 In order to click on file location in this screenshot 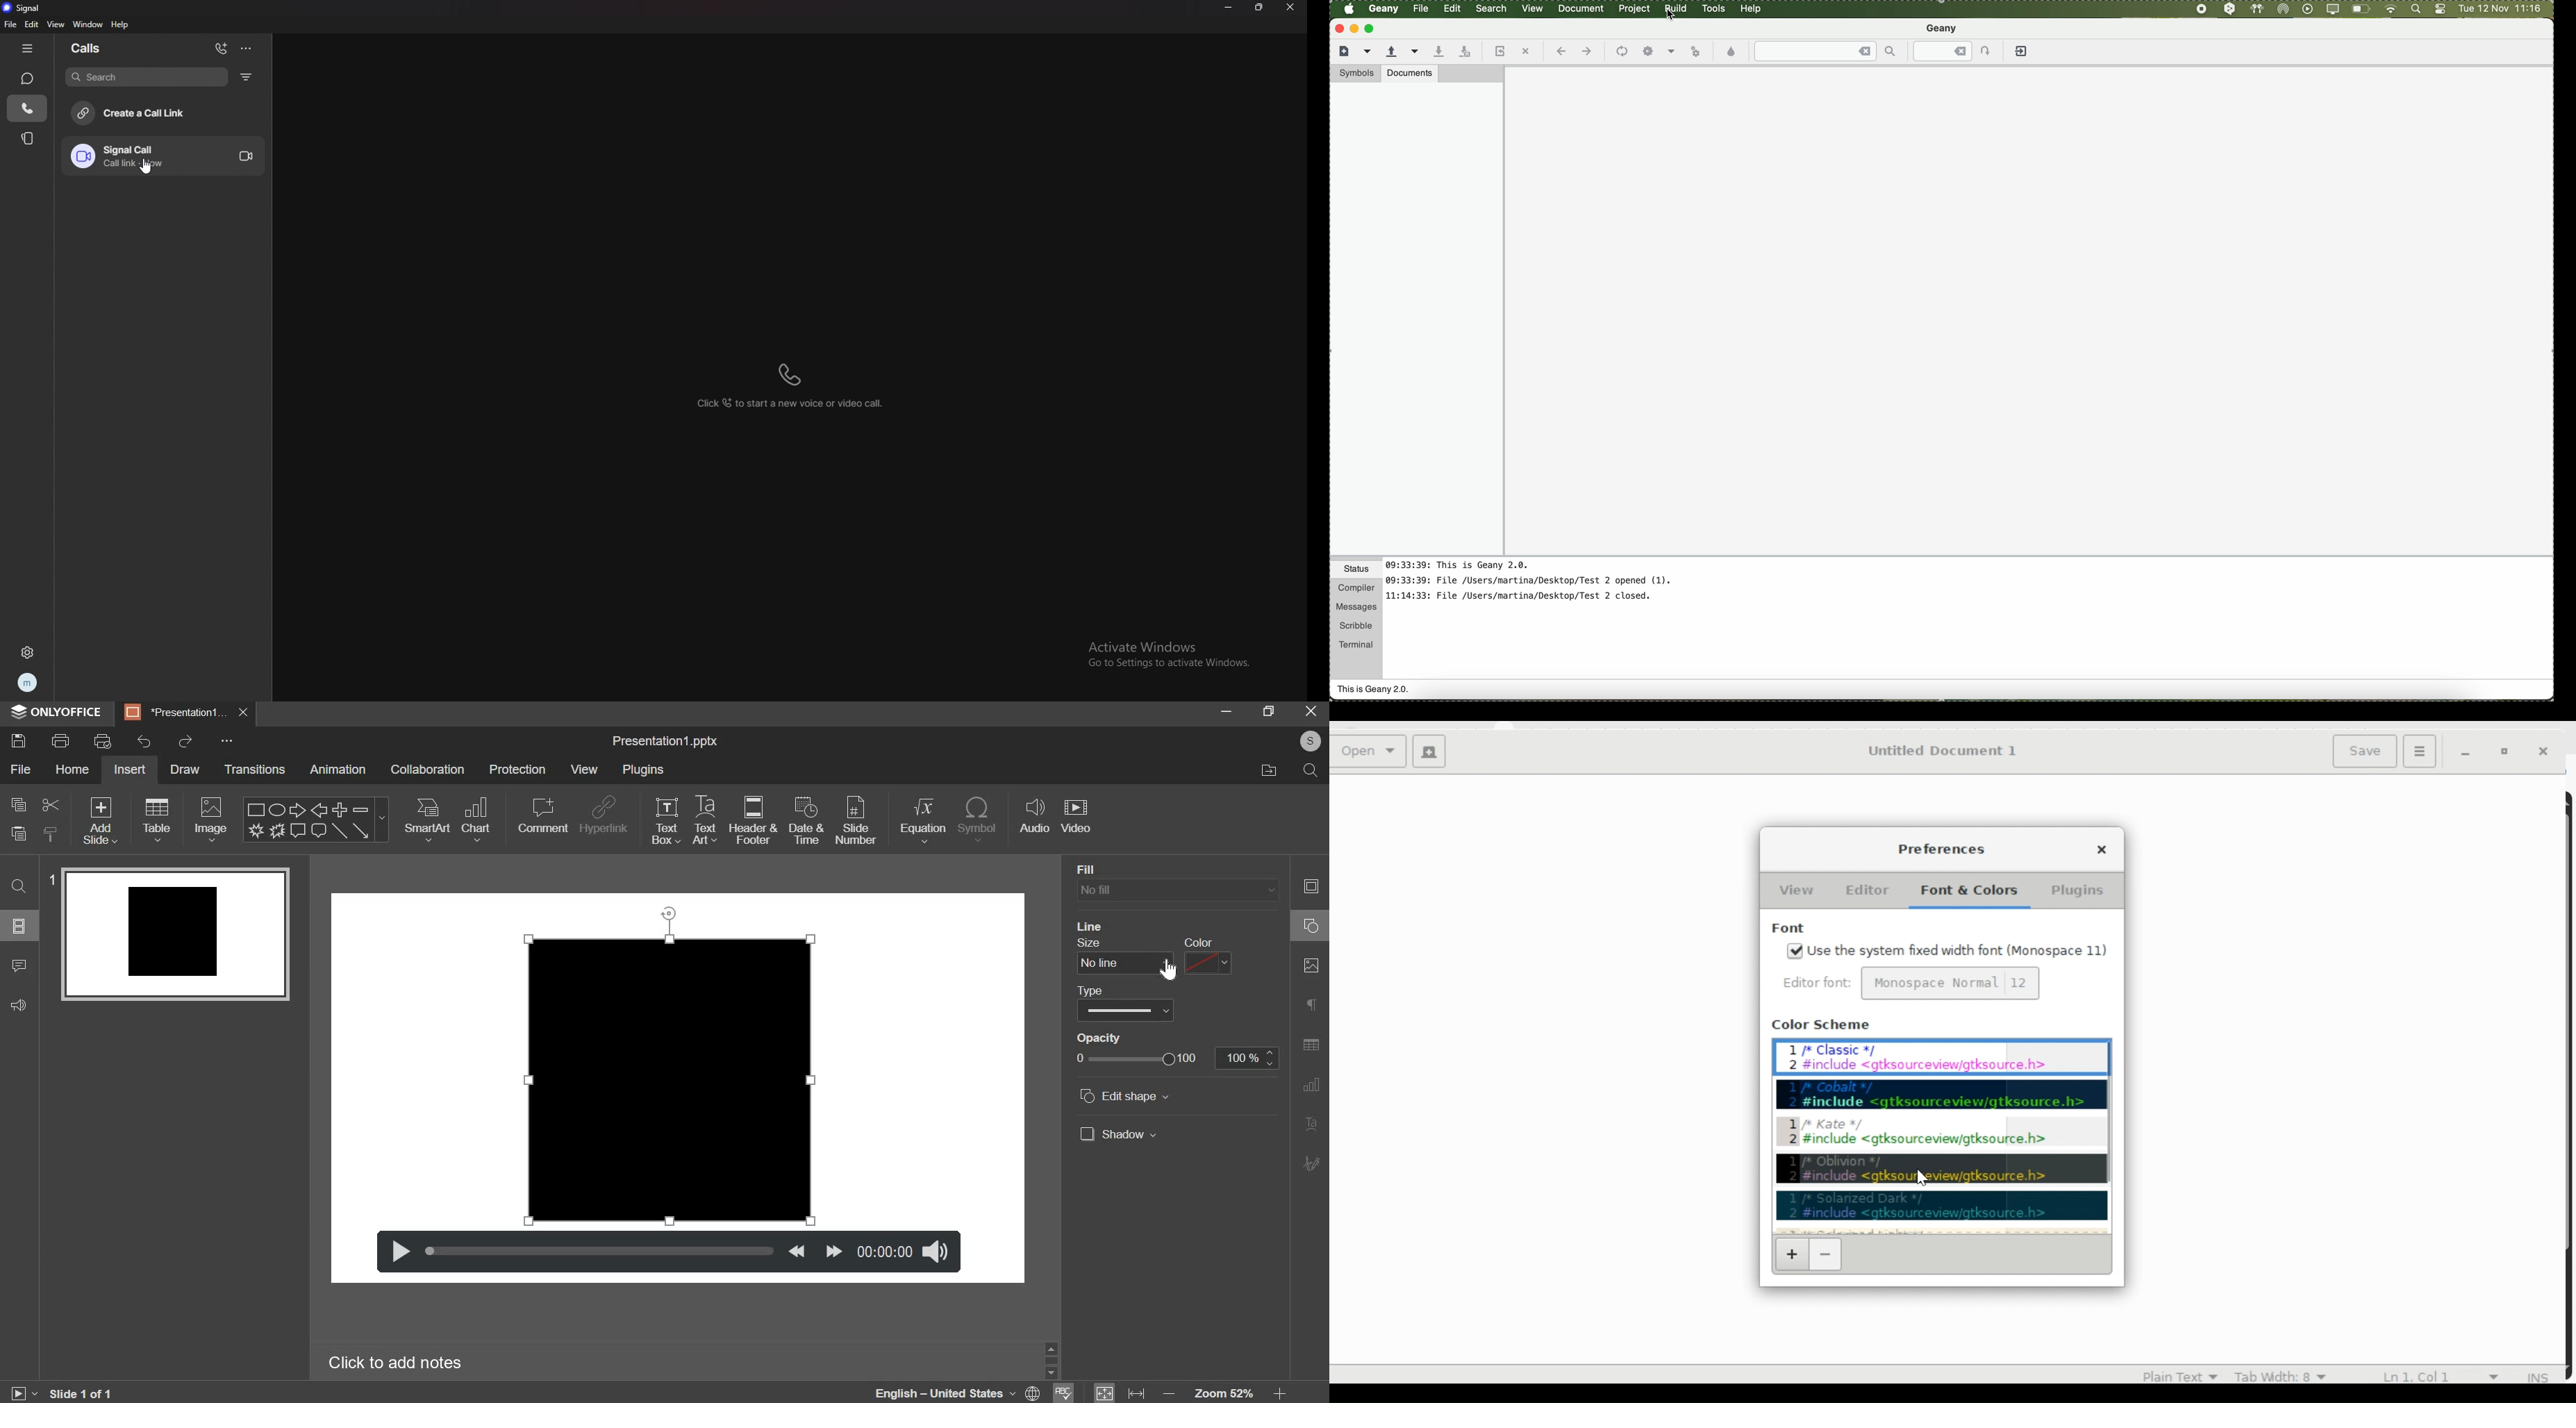, I will do `click(1270, 769)`.